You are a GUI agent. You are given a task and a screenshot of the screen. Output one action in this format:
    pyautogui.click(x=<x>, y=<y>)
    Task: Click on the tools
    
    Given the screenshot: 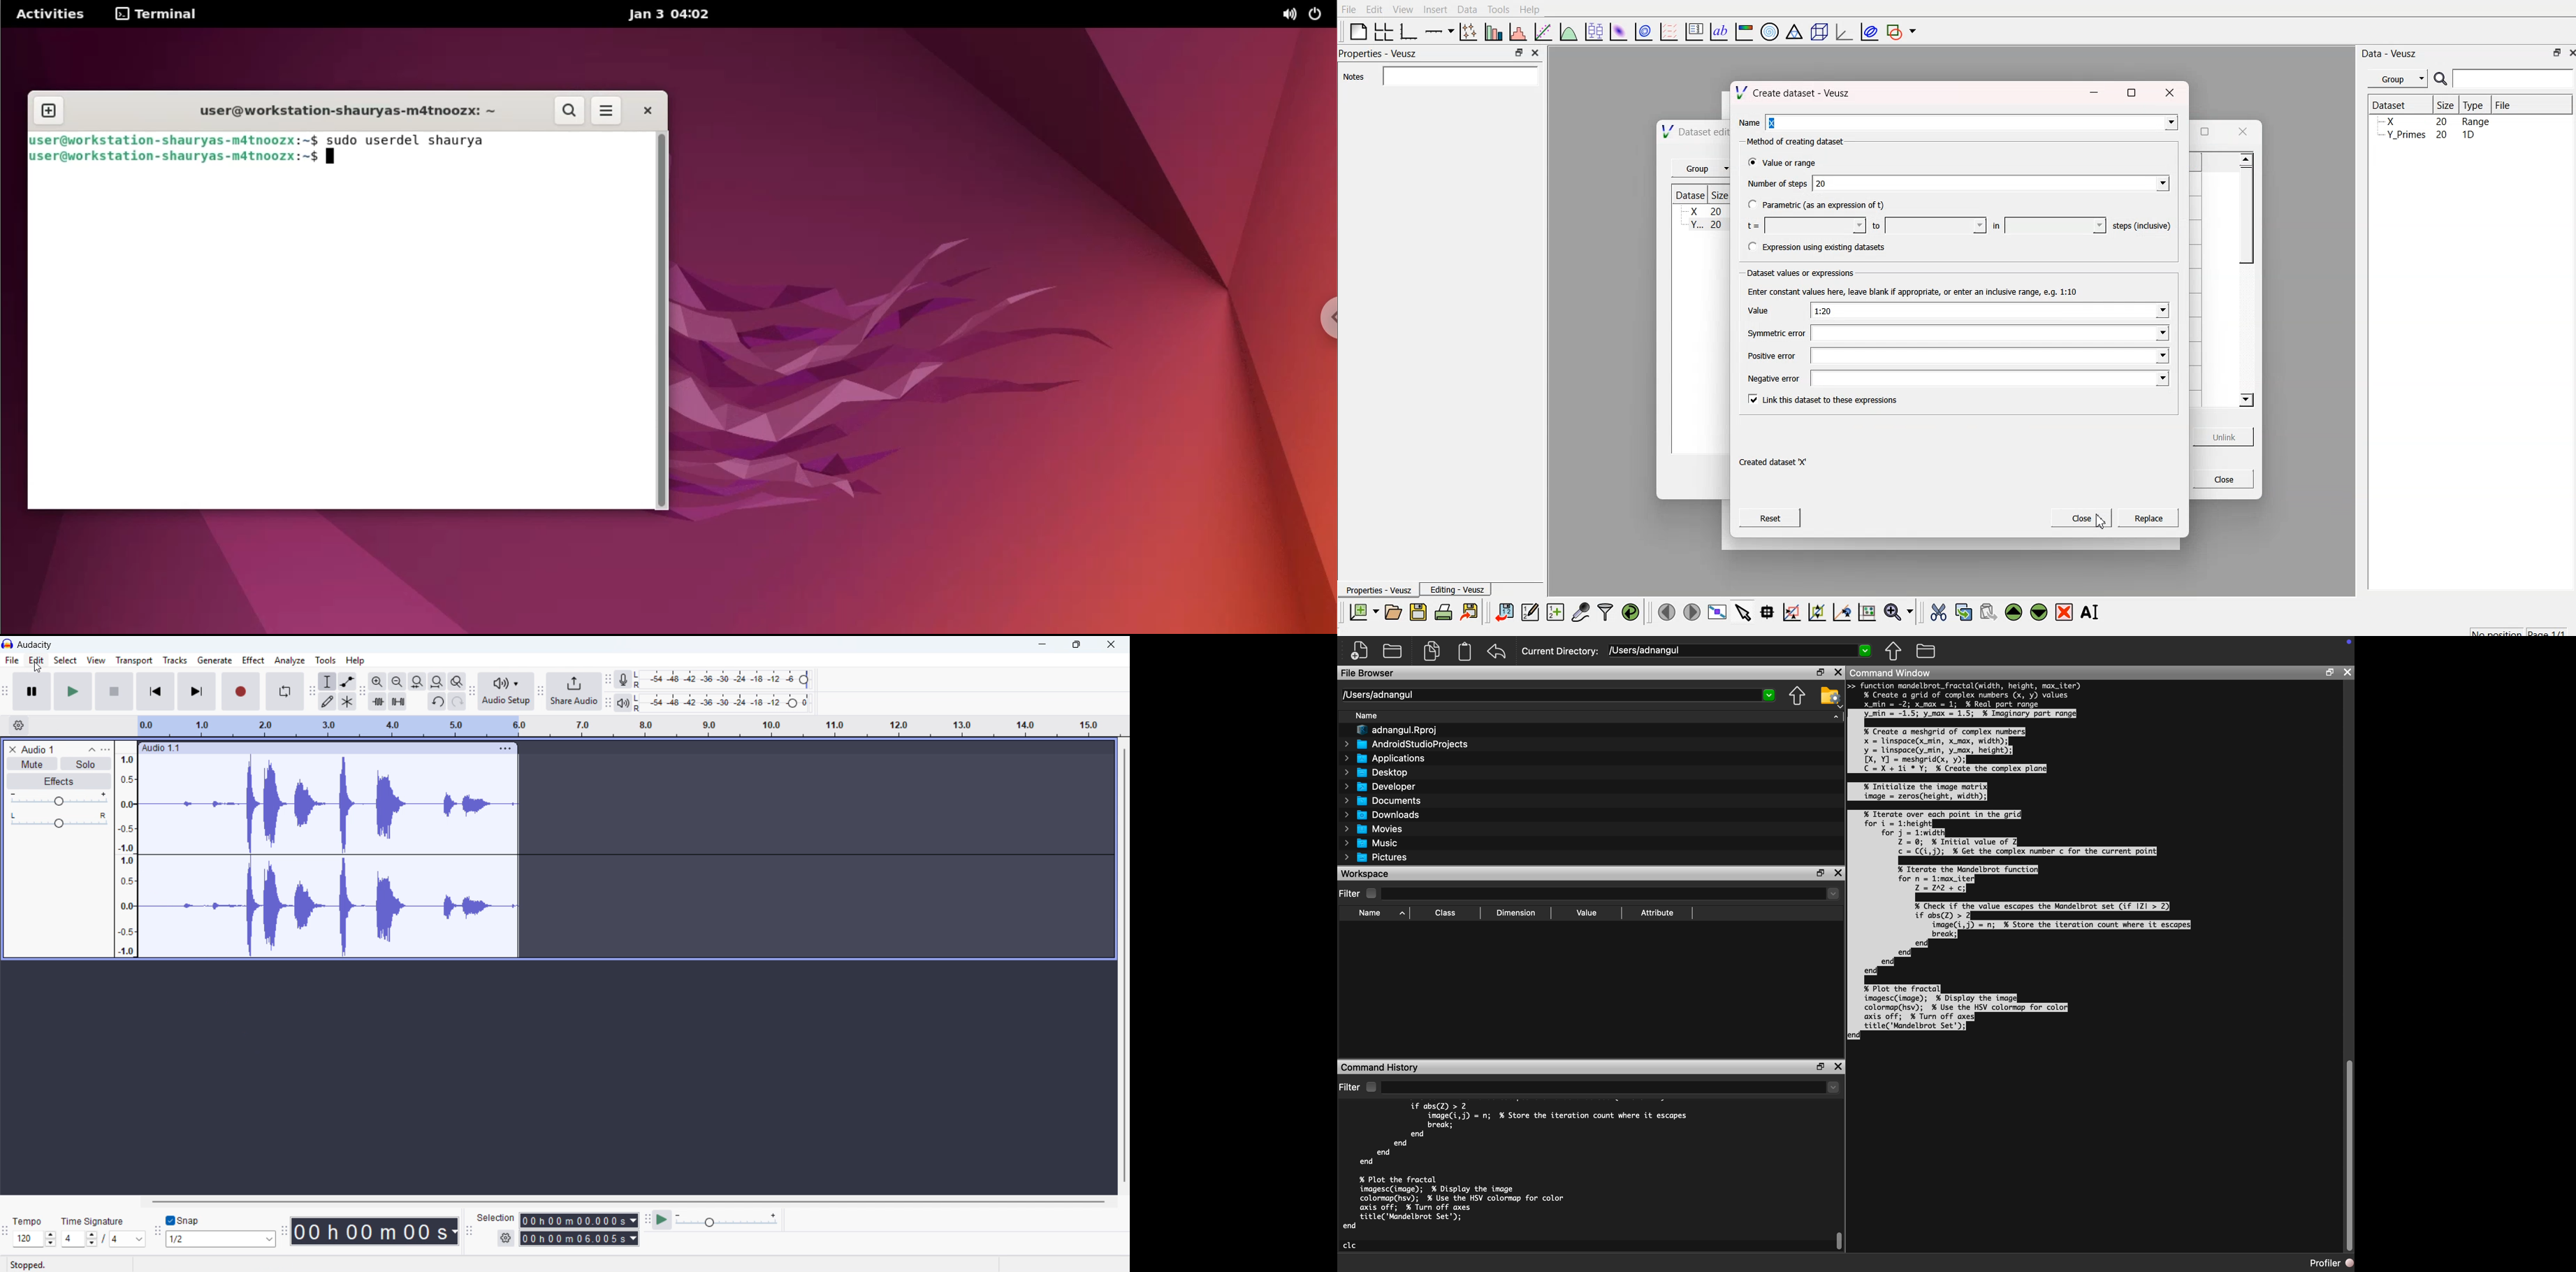 What is the action you would take?
    pyautogui.click(x=326, y=660)
    